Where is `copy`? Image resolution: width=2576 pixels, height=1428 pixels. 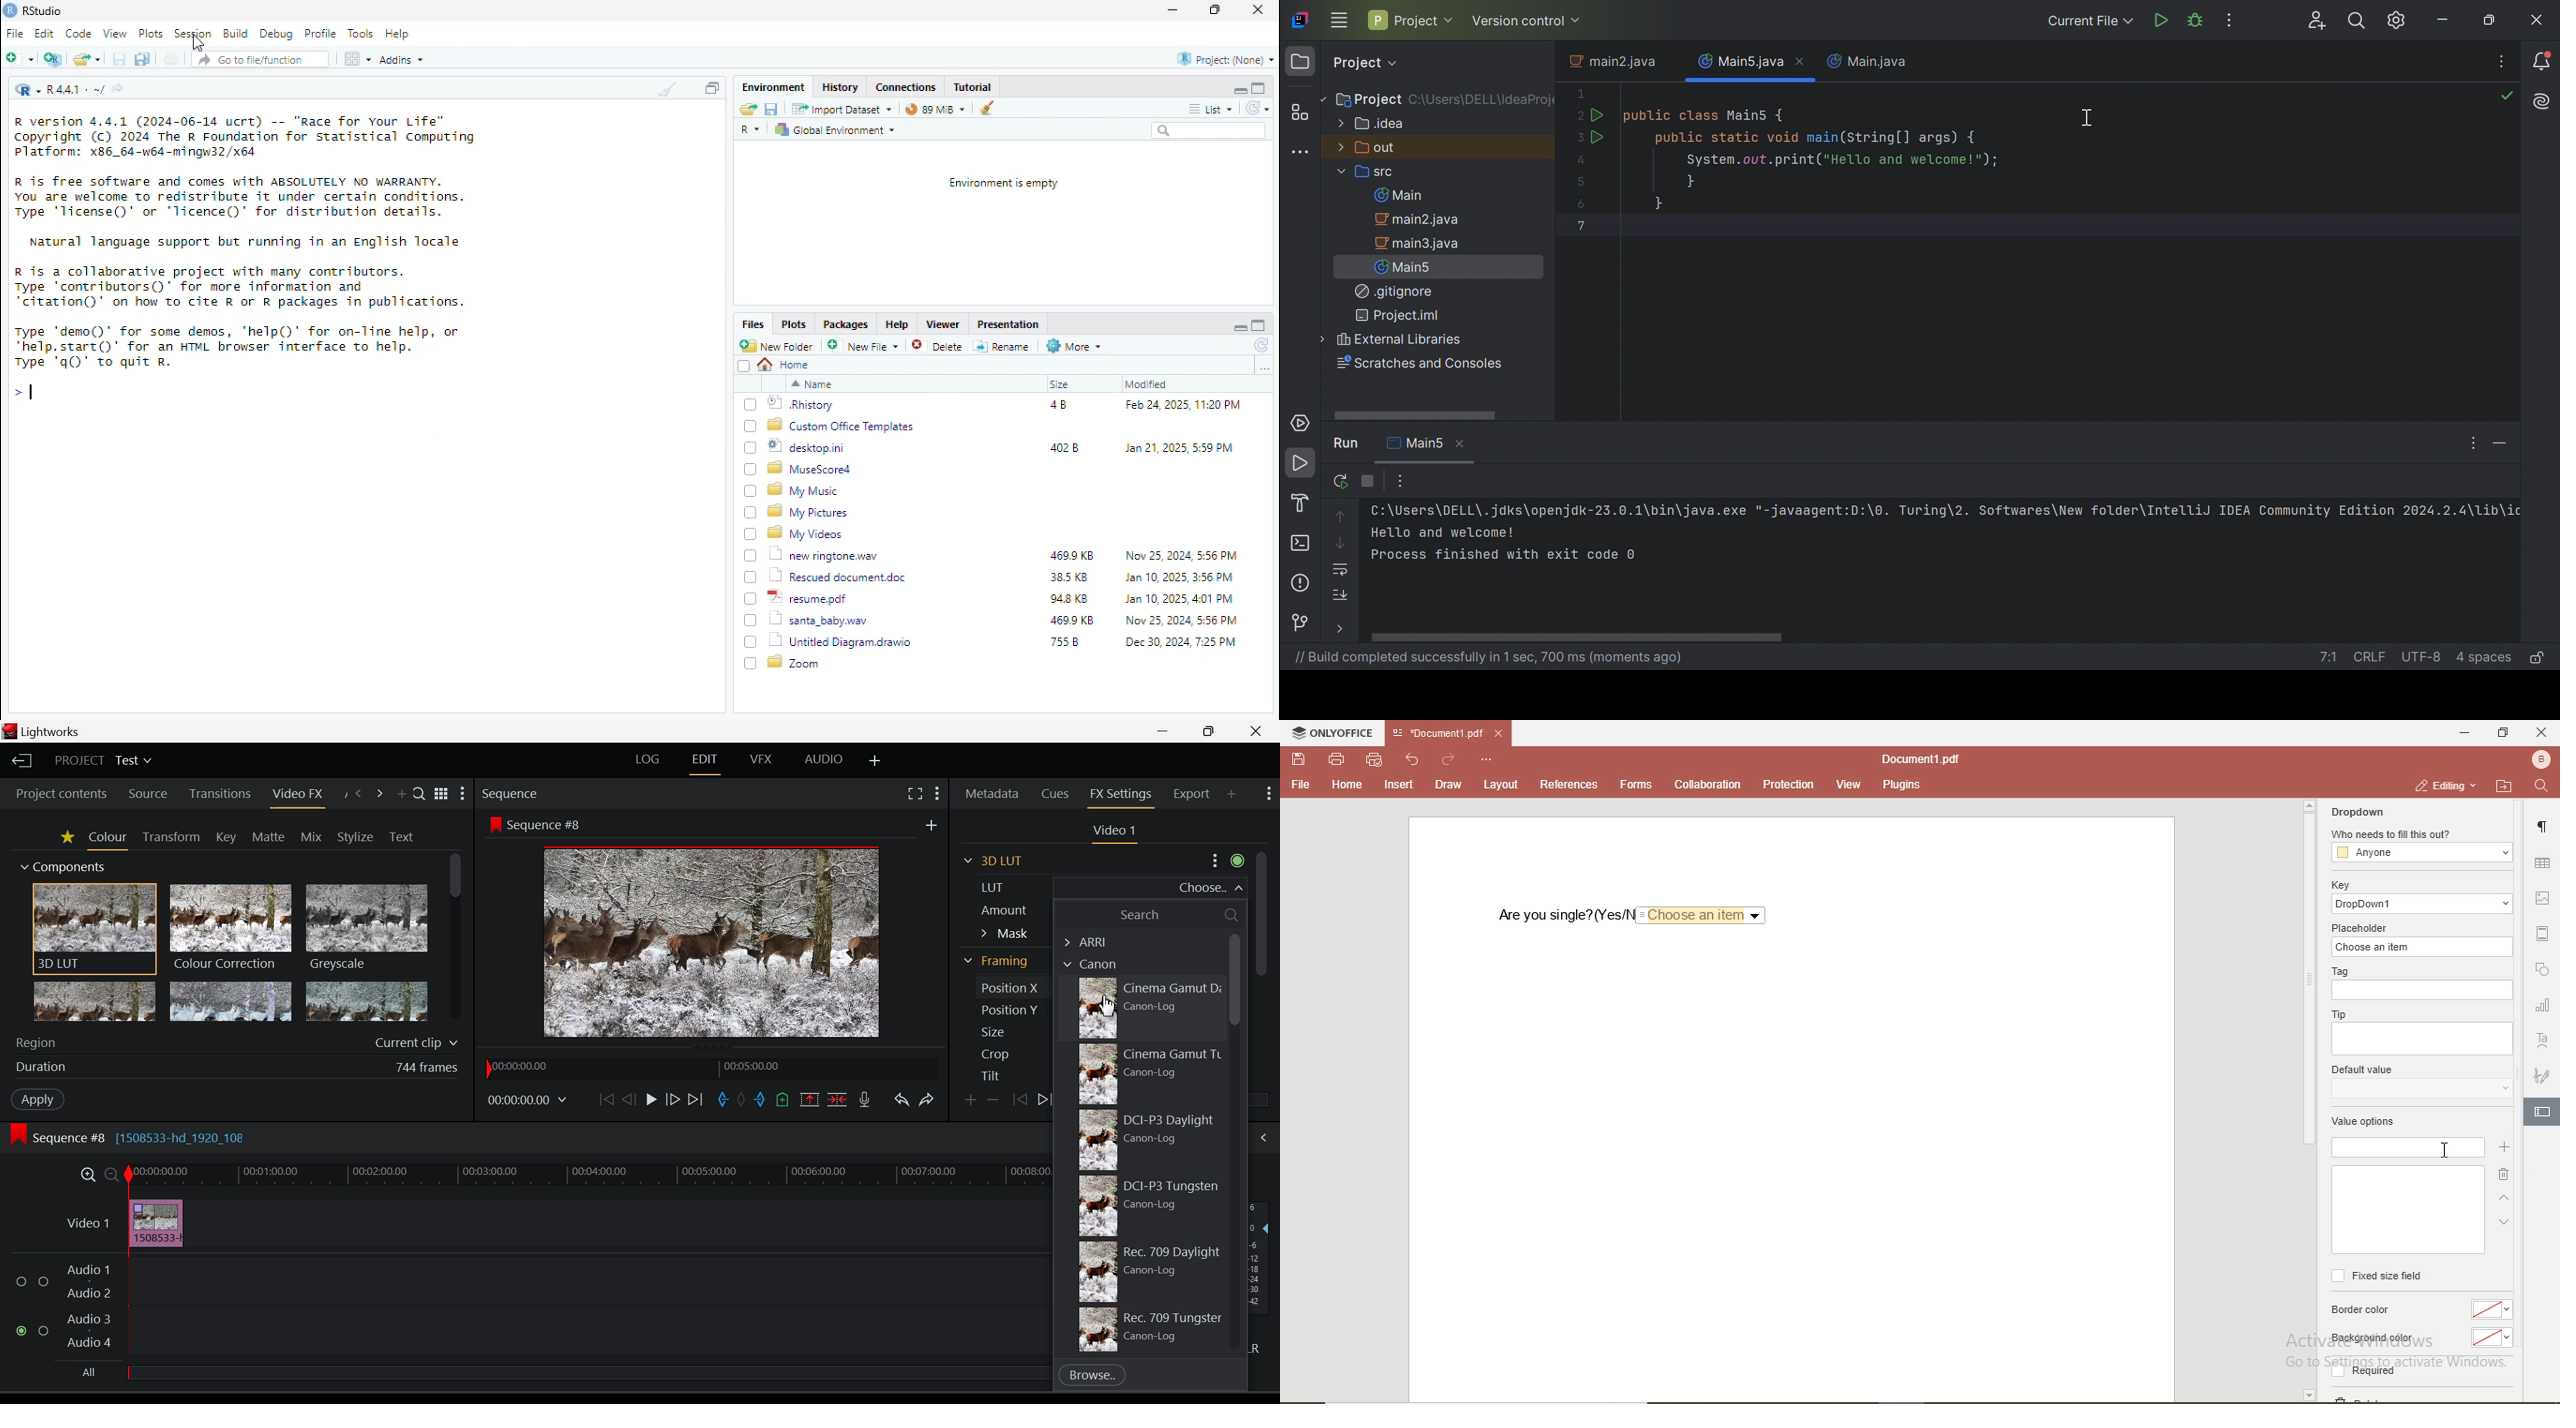 copy is located at coordinates (711, 88).